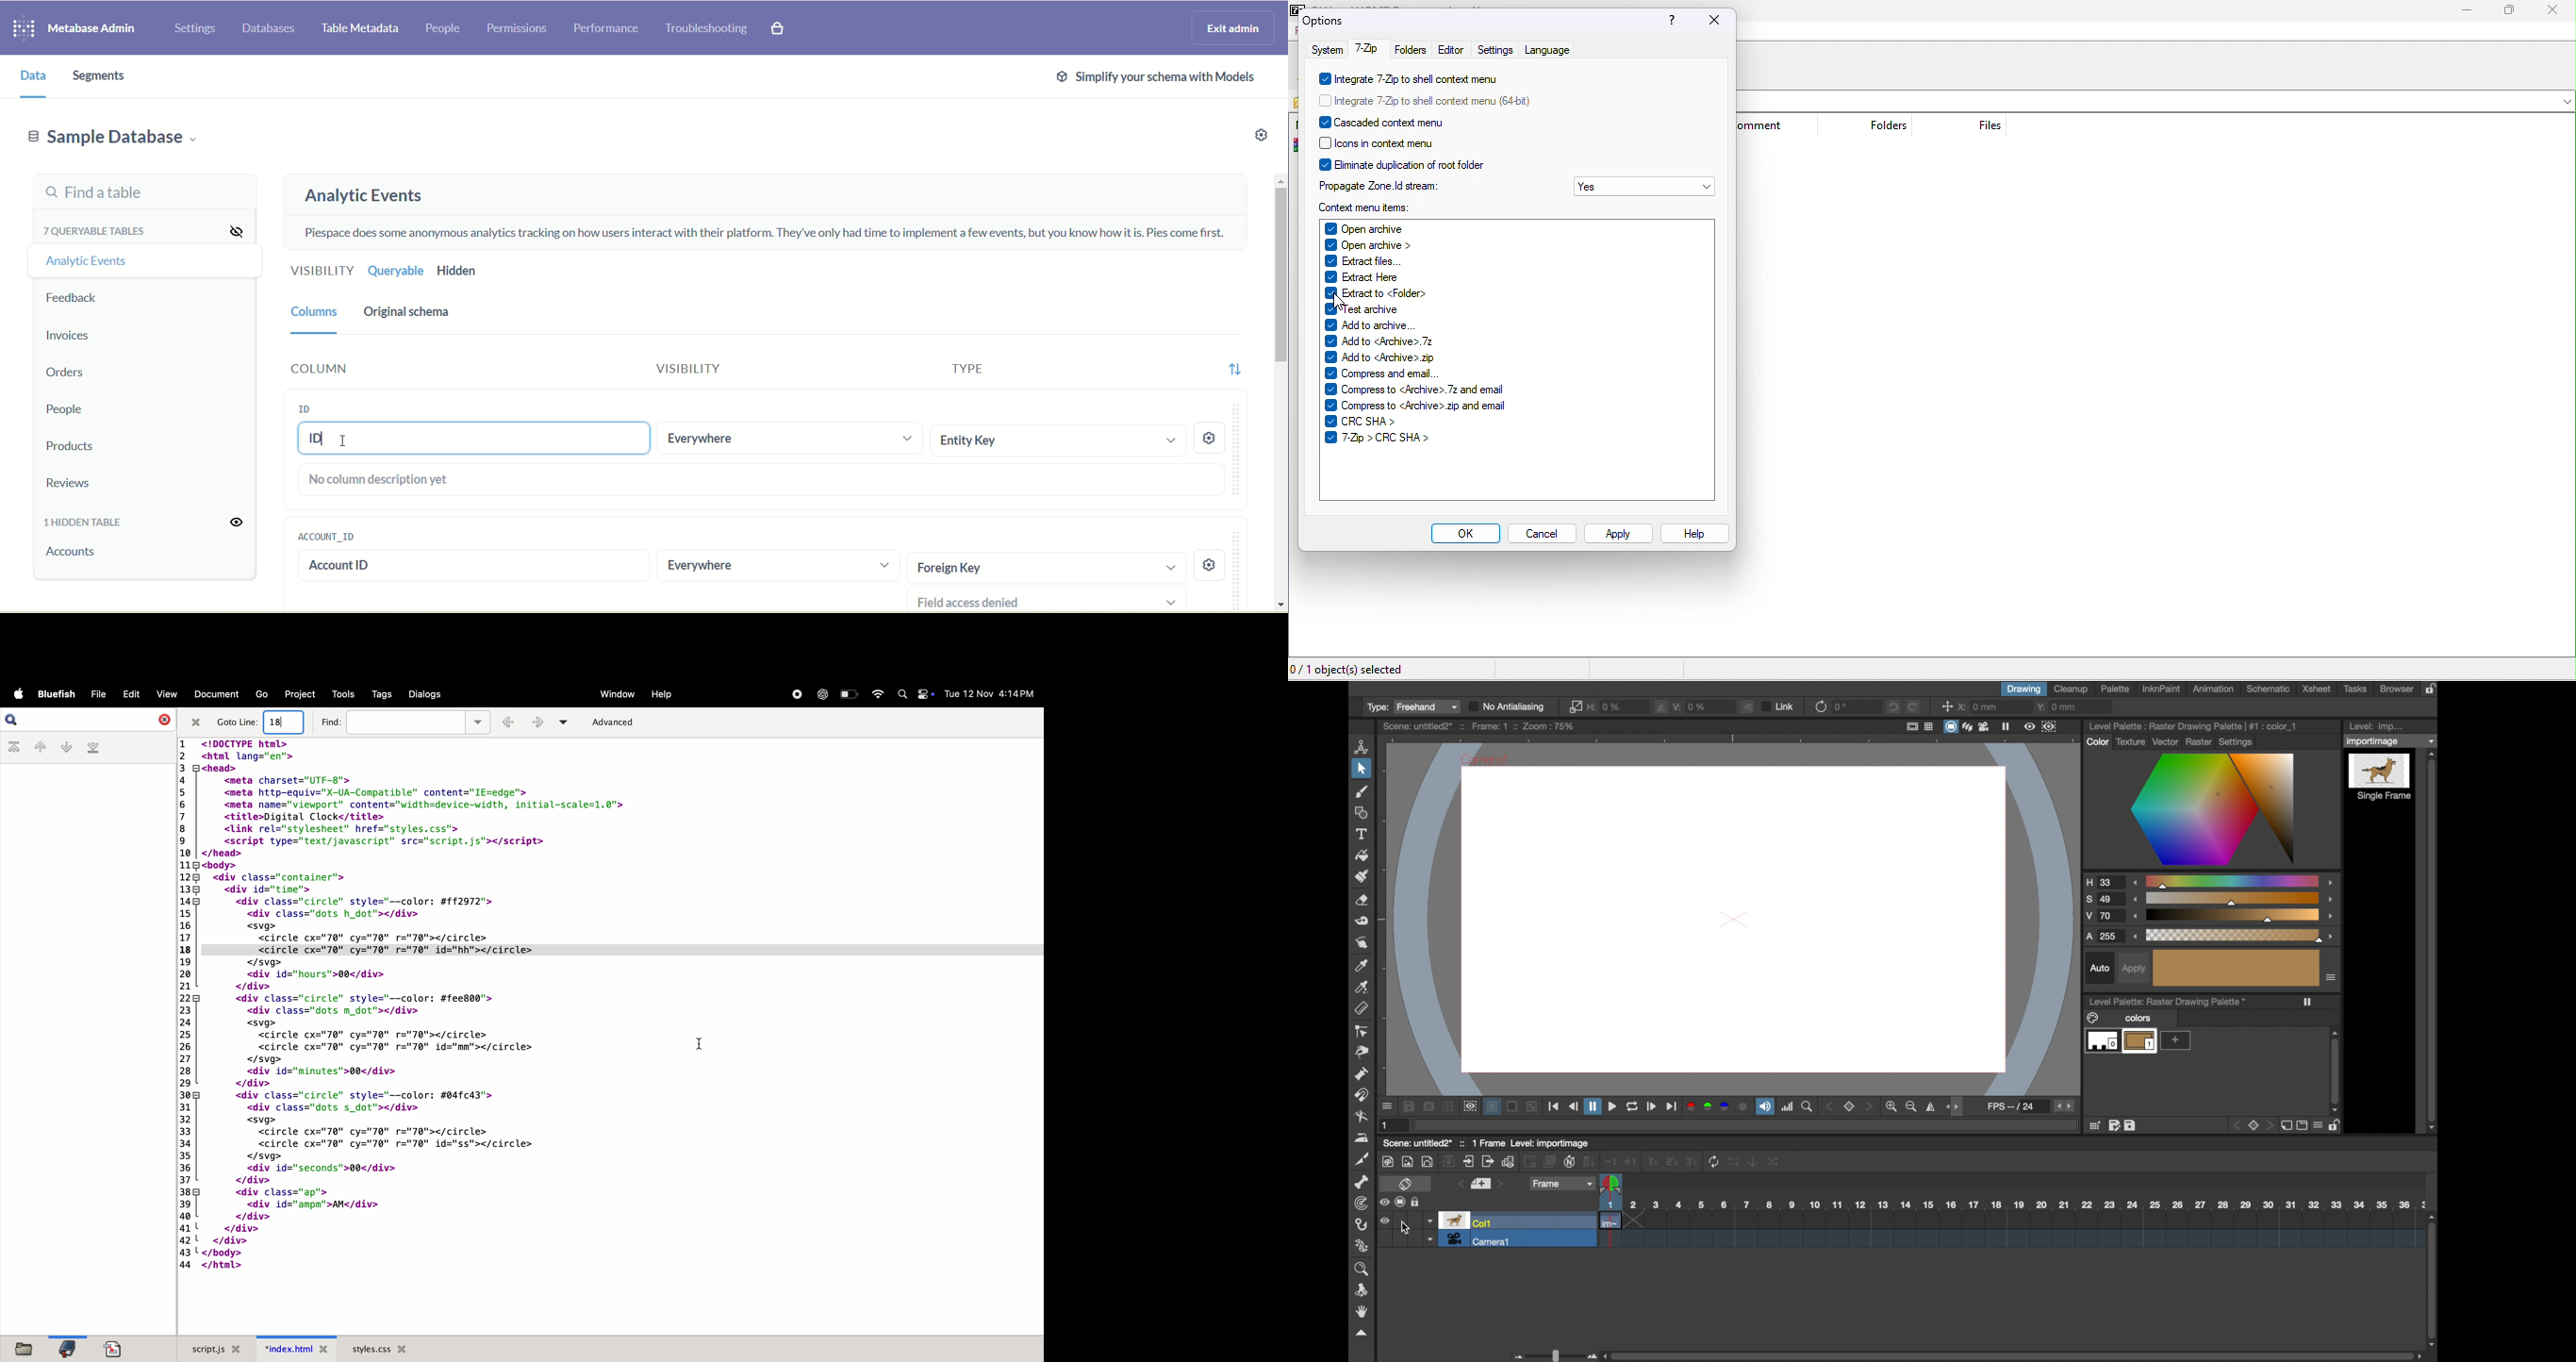 This screenshot has height=1372, width=2576. What do you see at coordinates (849, 693) in the screenshot?
I see `battery` at bounding box center [849, 693].